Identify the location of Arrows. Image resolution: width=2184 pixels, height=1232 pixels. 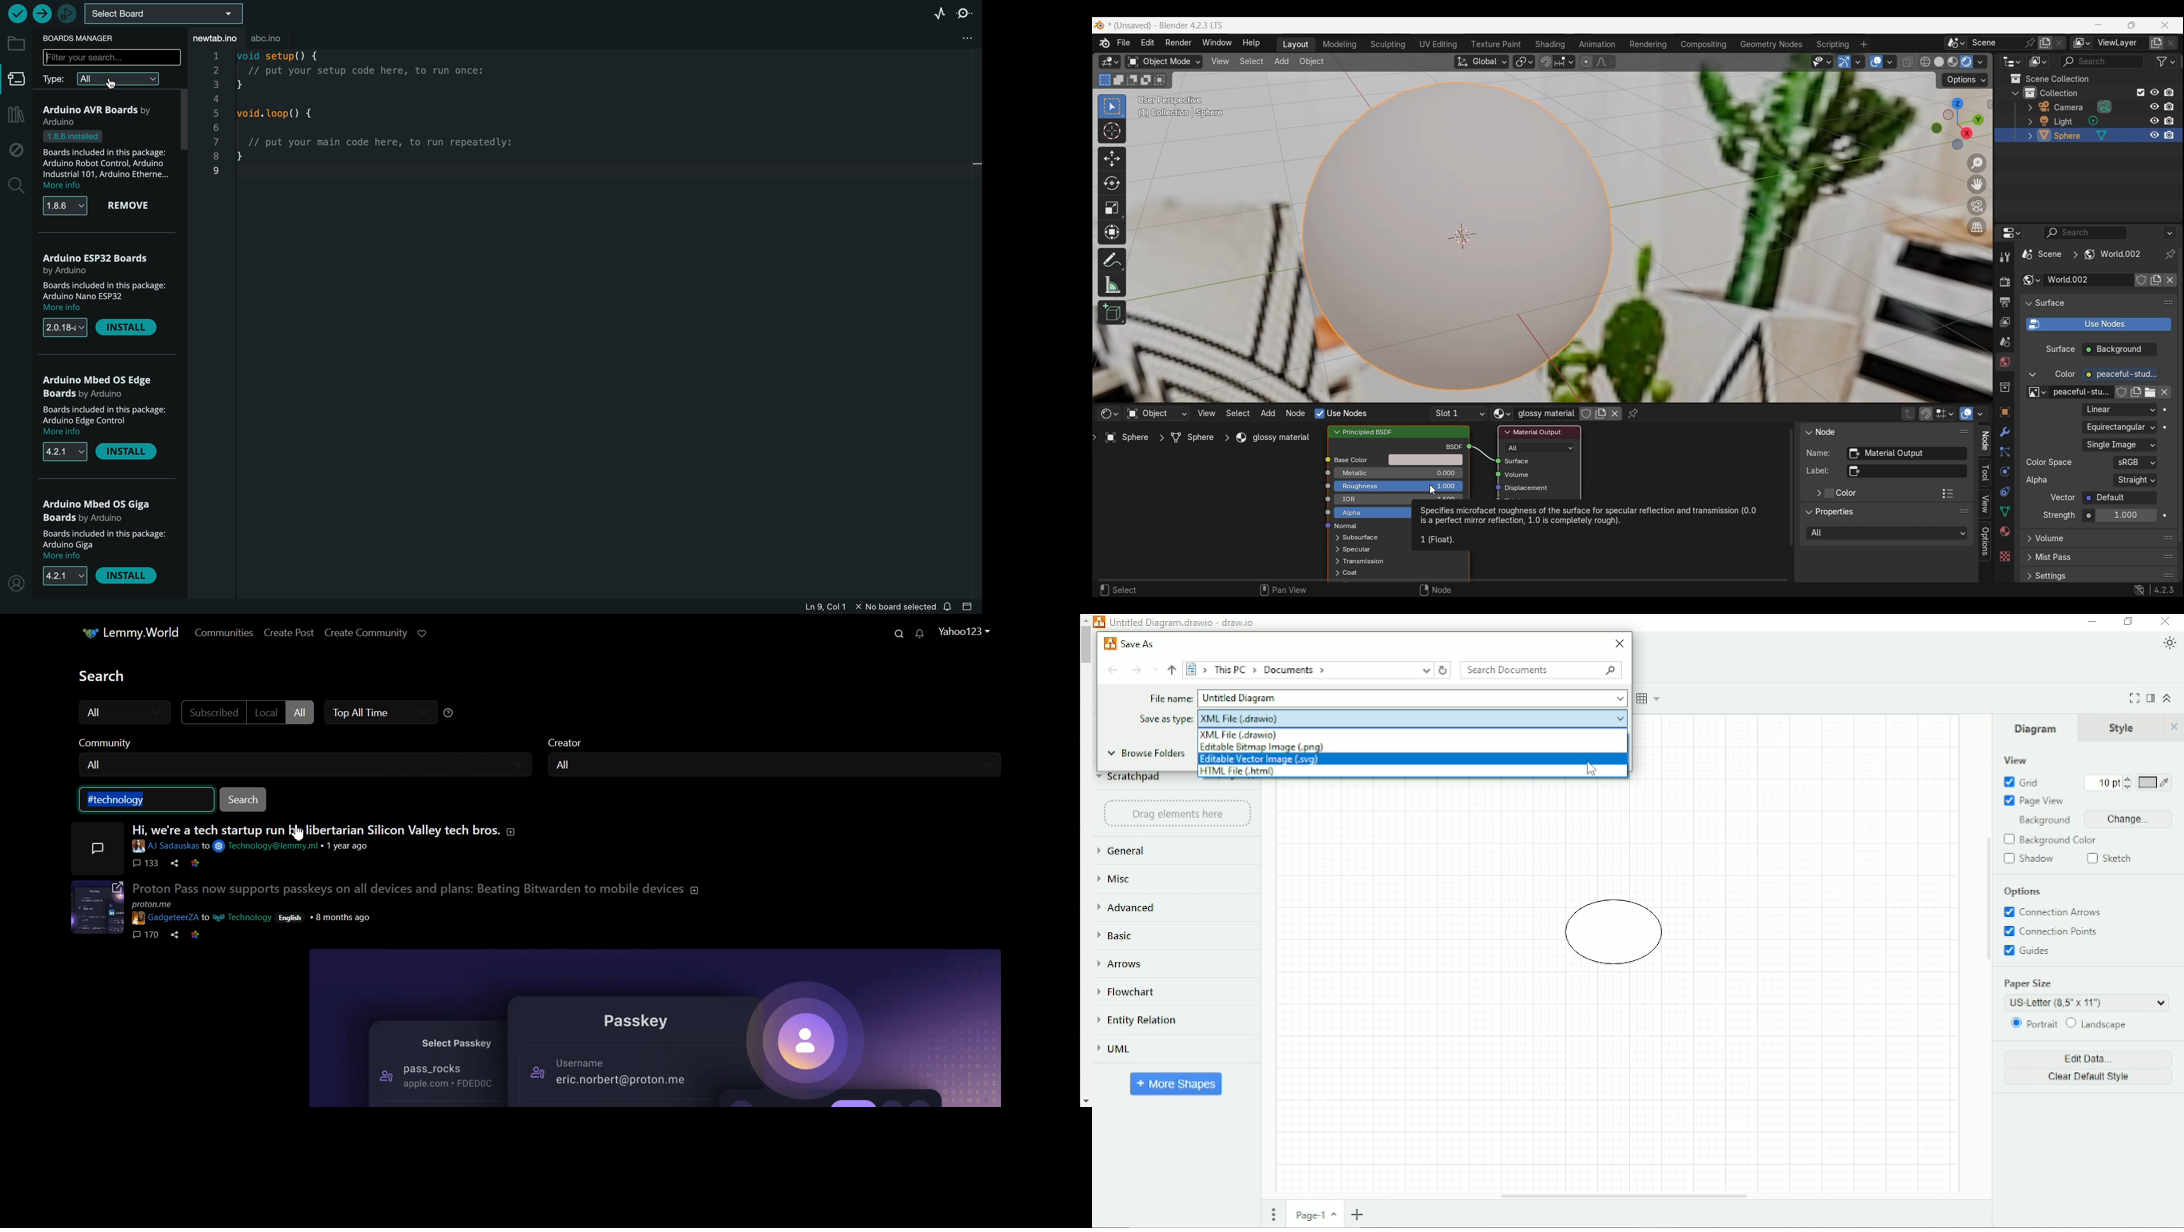
(1127, 966).